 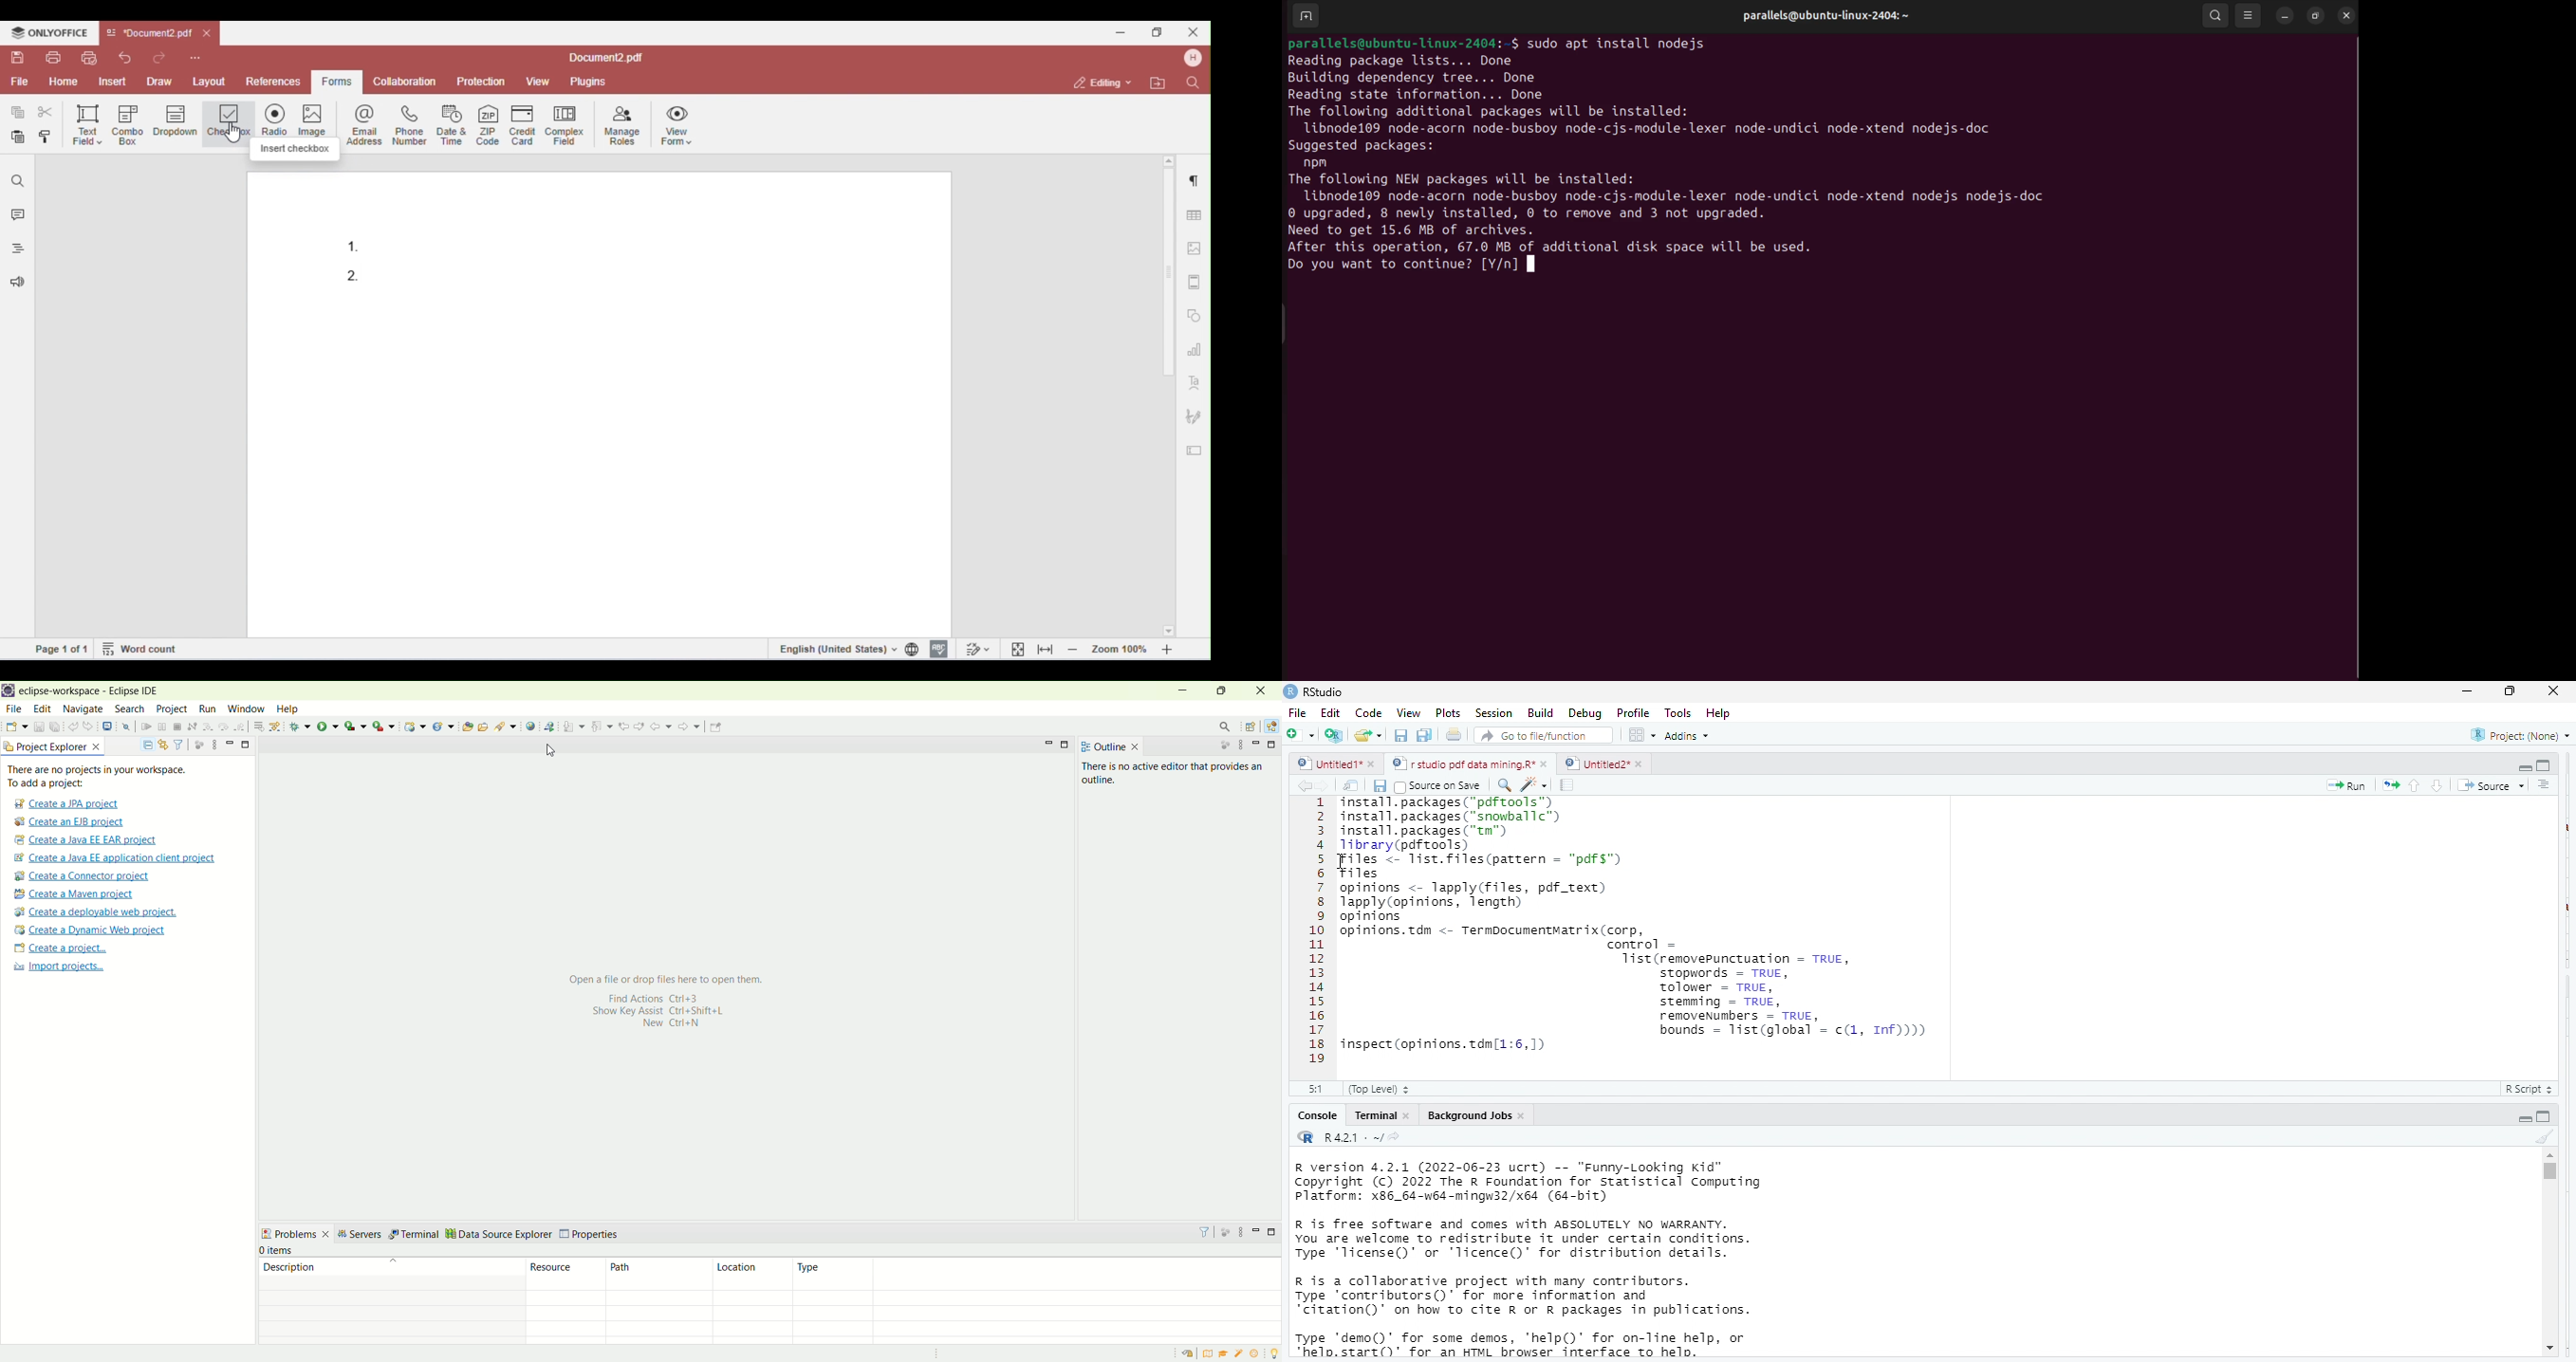 What do you see at coordinates (1369, 737) in the screenshot?
I see `open an existing file` at bounding box center [1369, 737].